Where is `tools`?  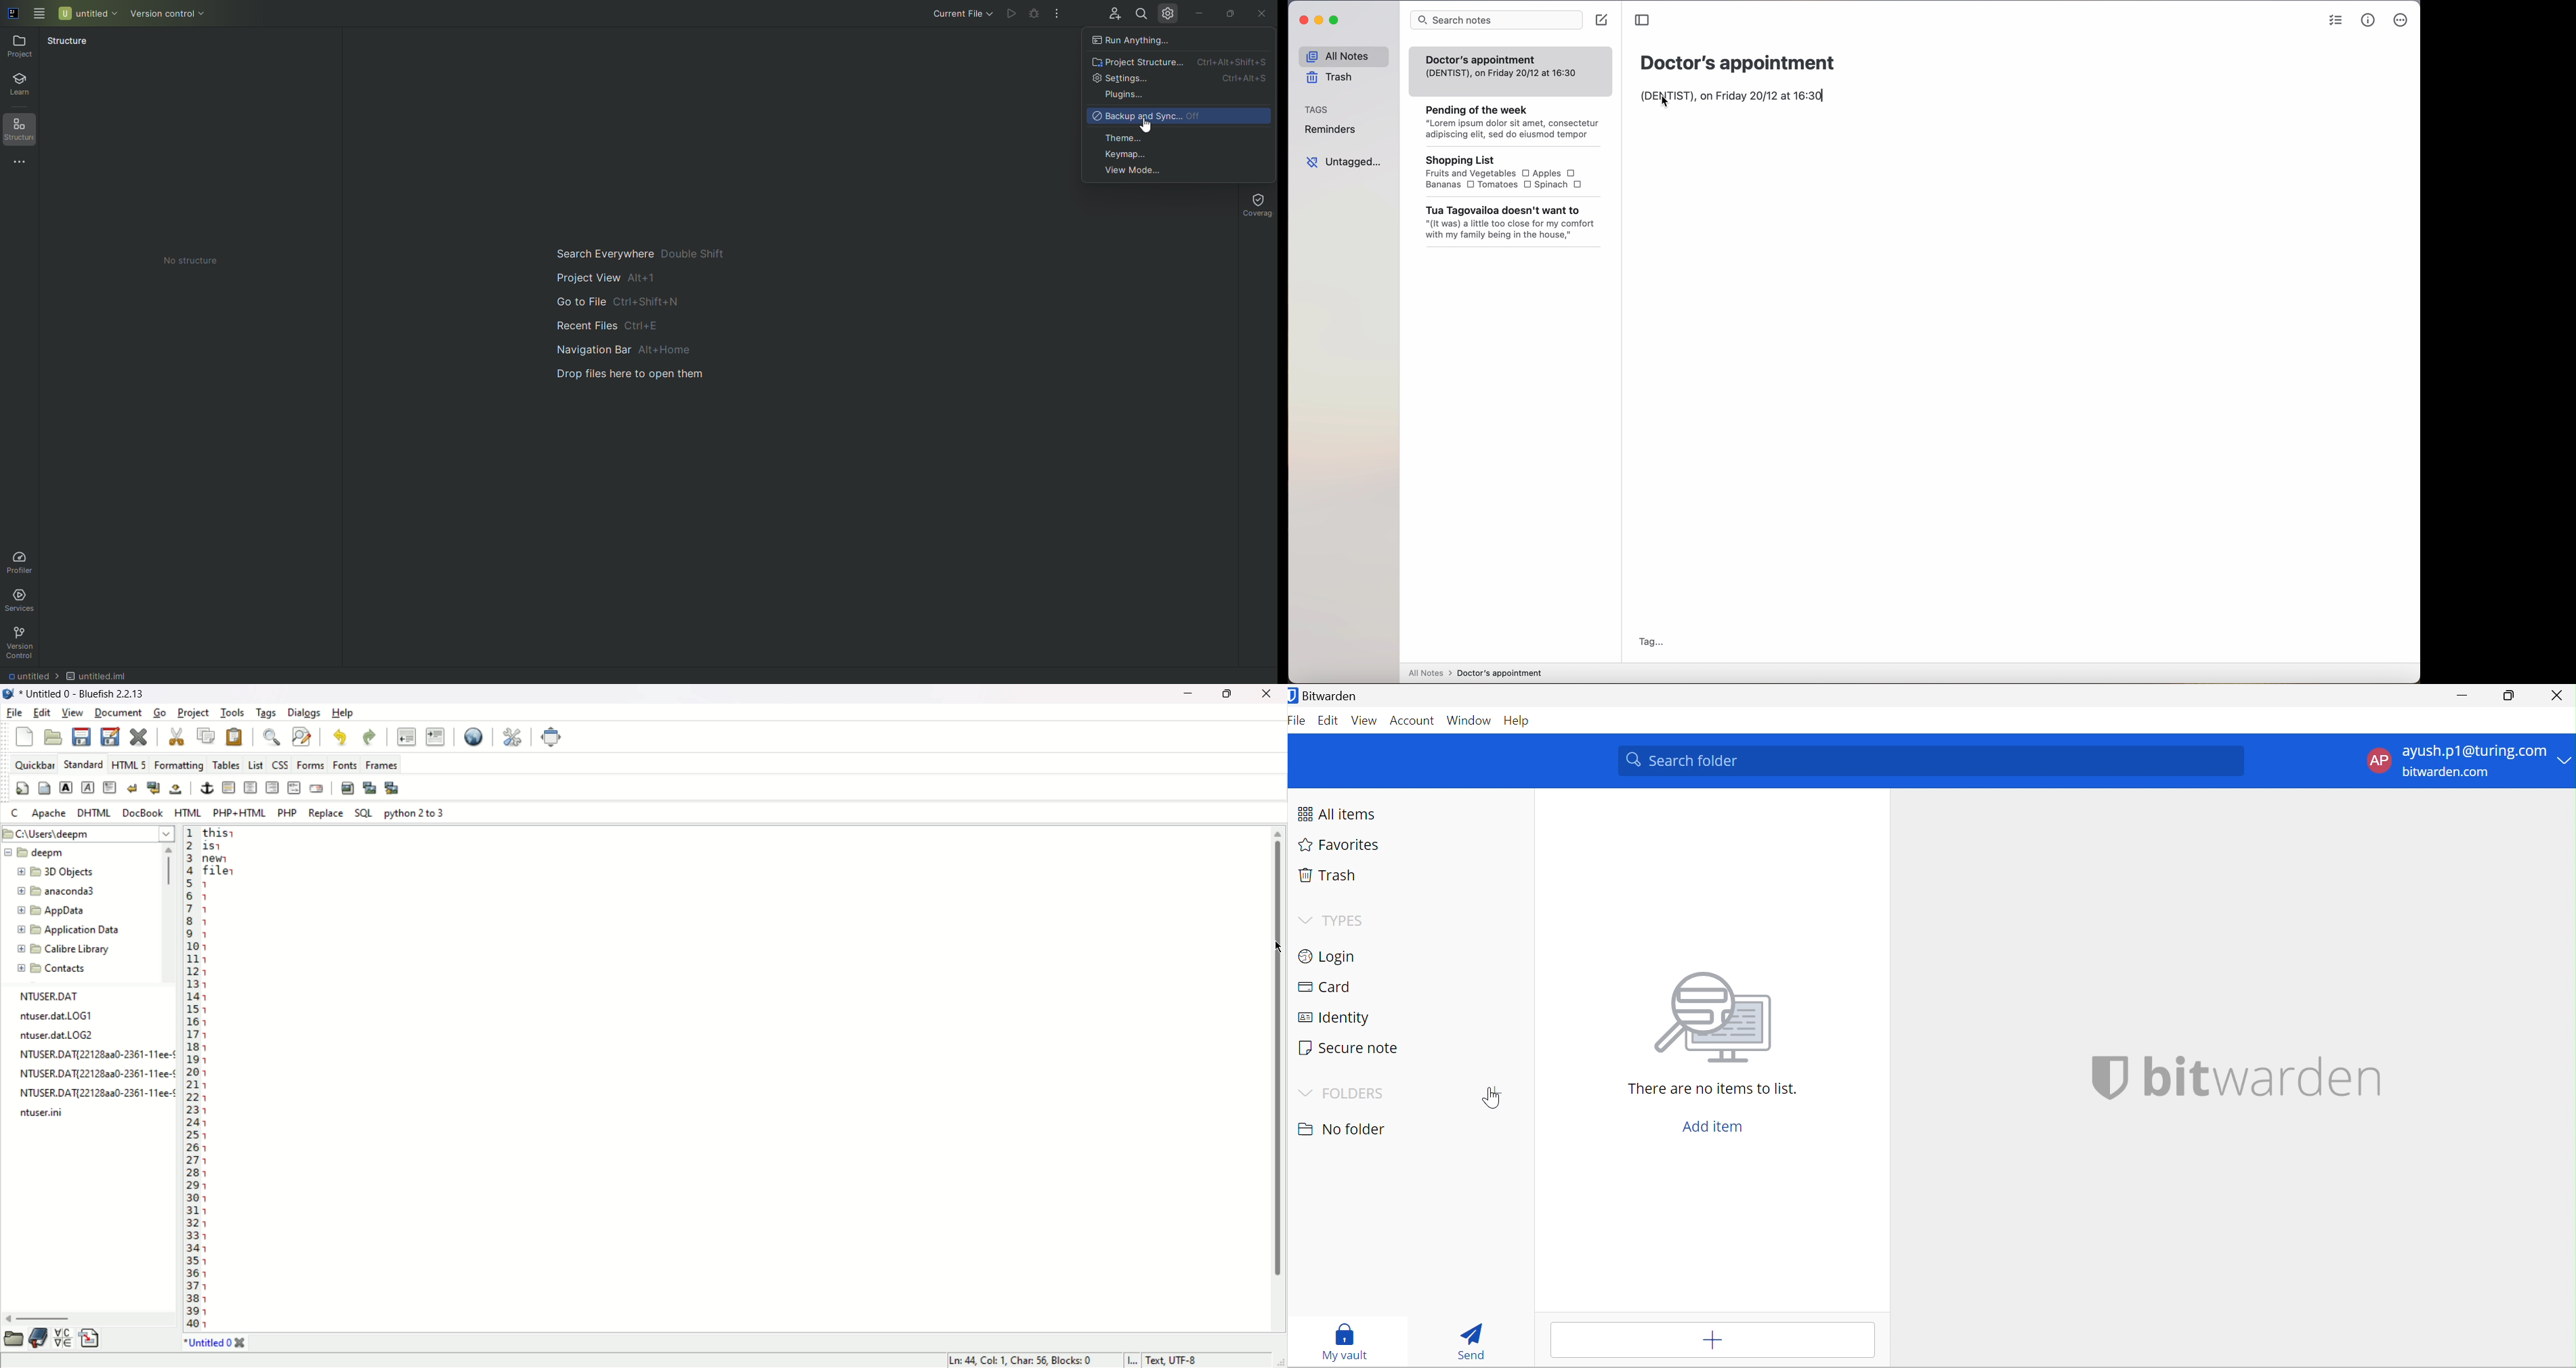
tools is located at coordinates (233, 713).